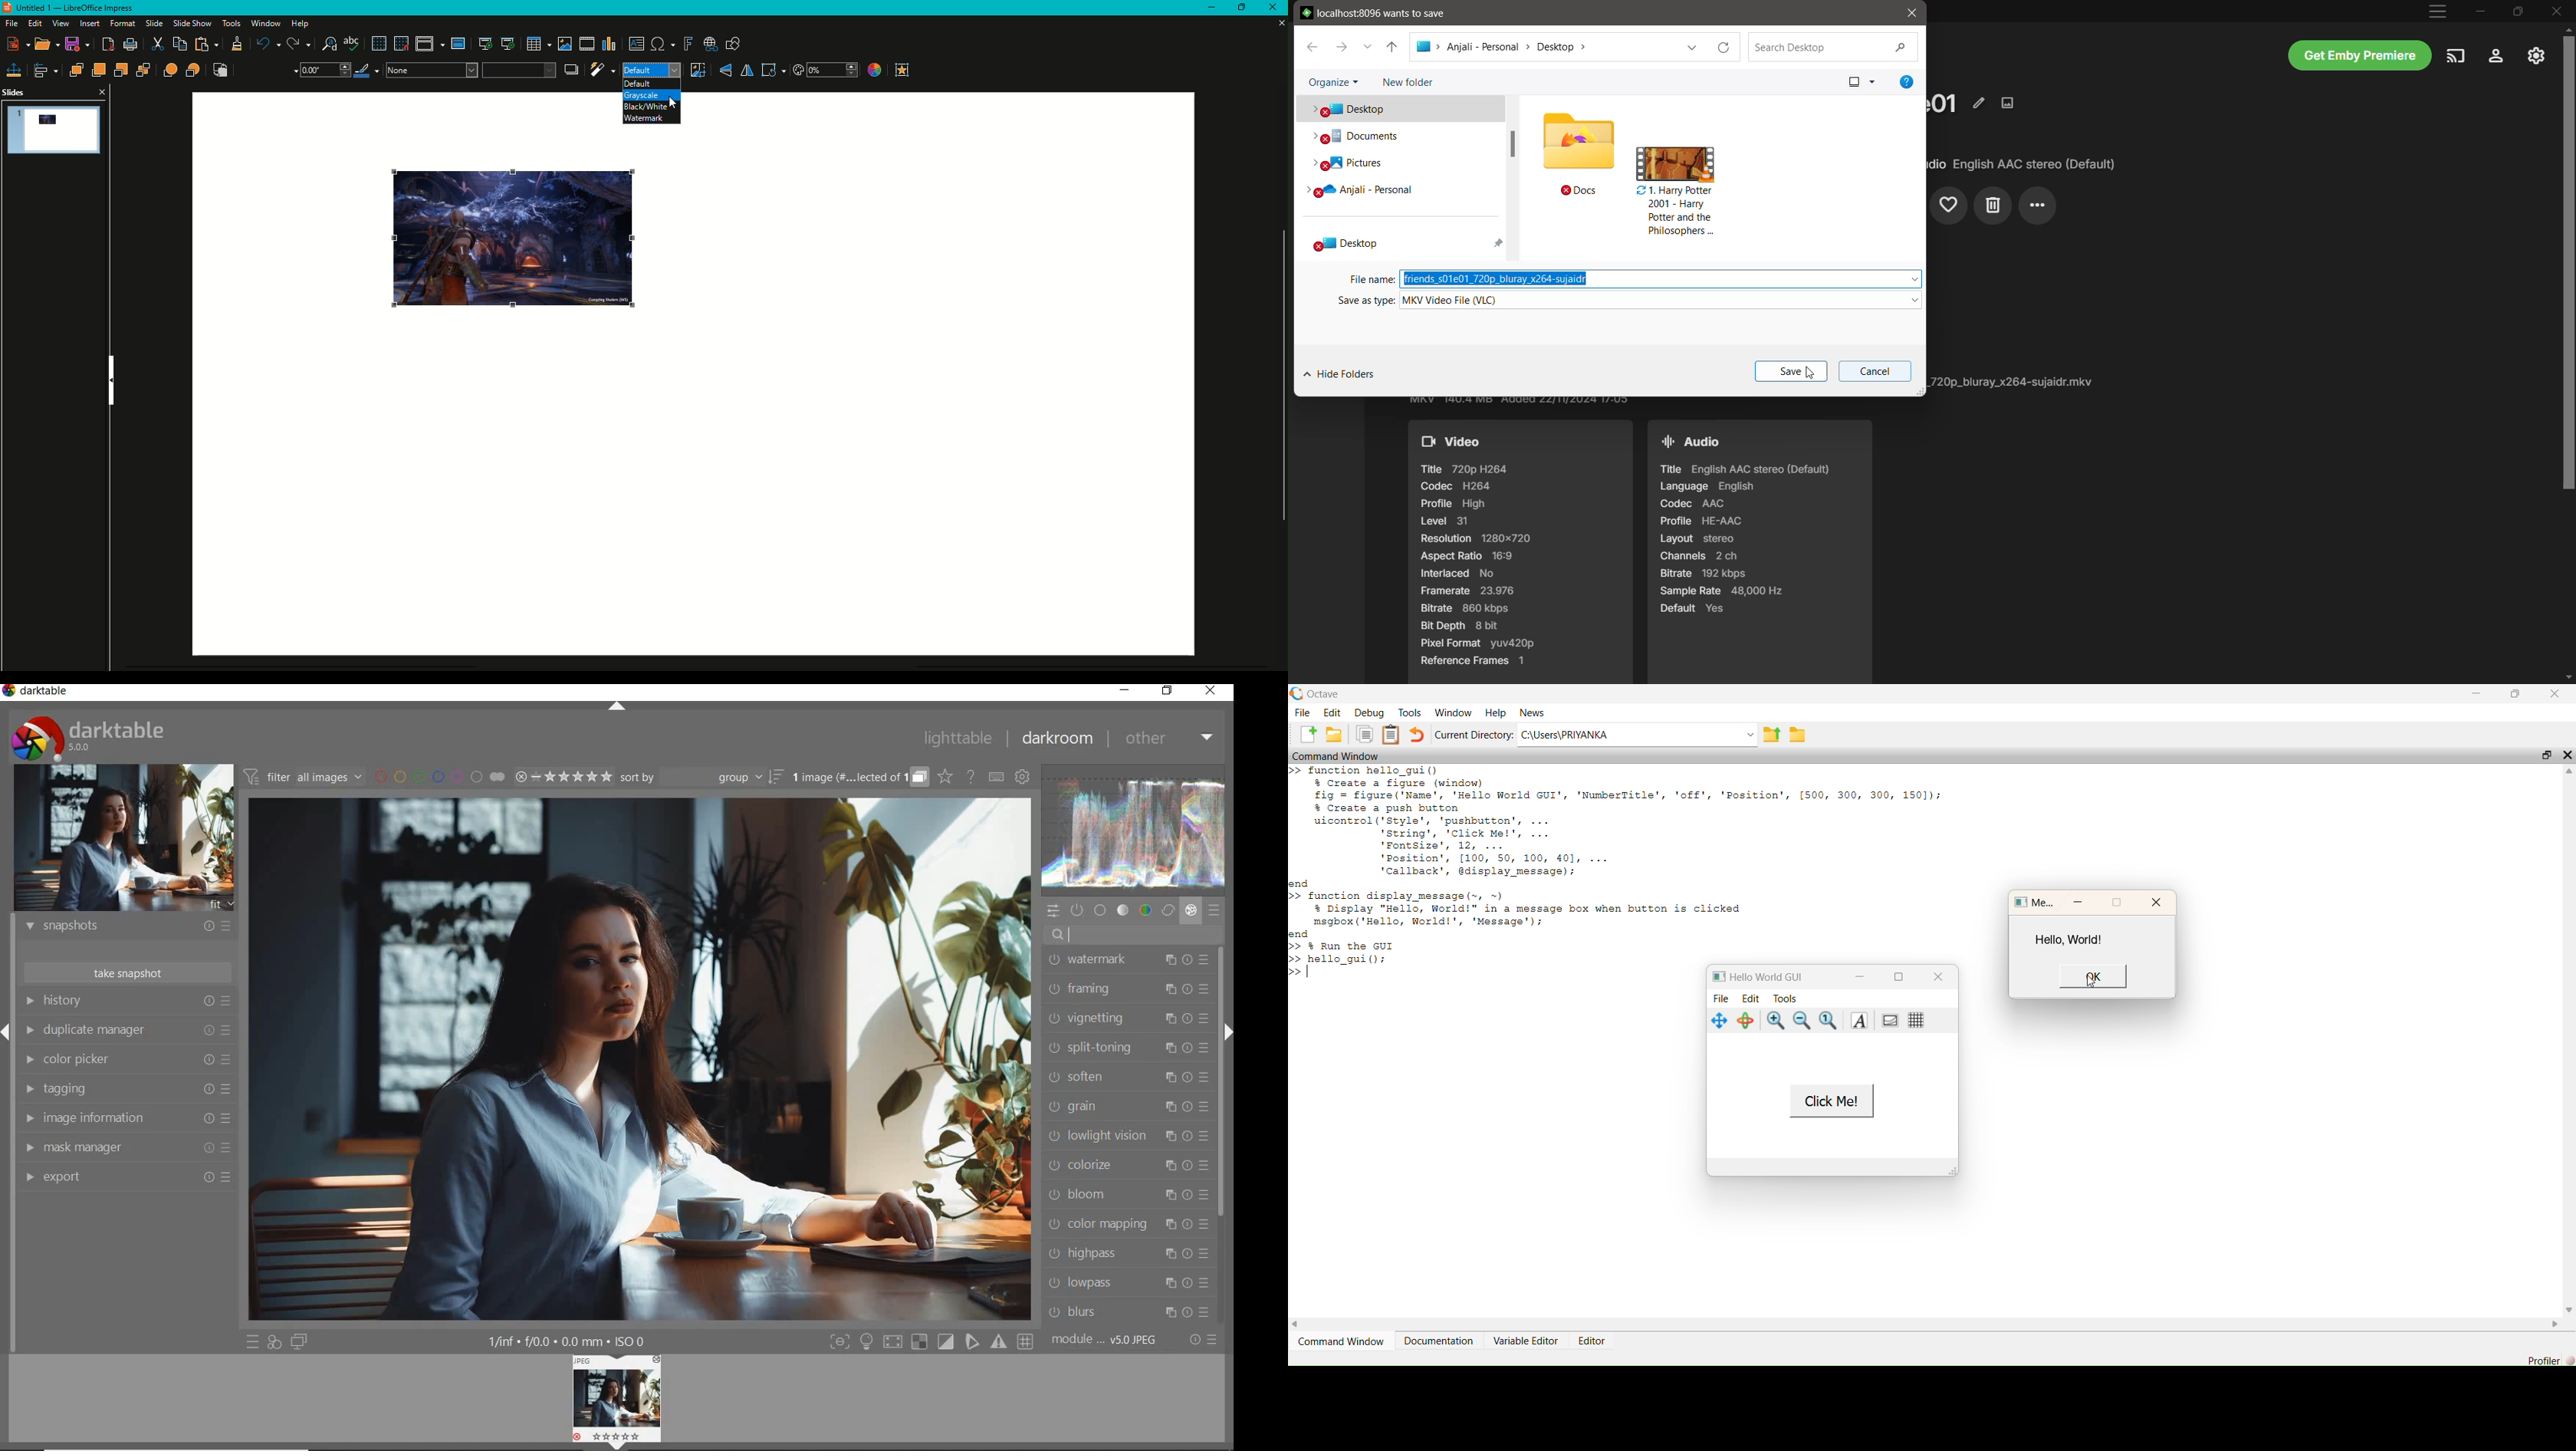 The image size is (2576, 1456). What do you see at coordinates (1746, 1022) in the screenshot?
I see `rotate` at bounding box center [1746, 1022].